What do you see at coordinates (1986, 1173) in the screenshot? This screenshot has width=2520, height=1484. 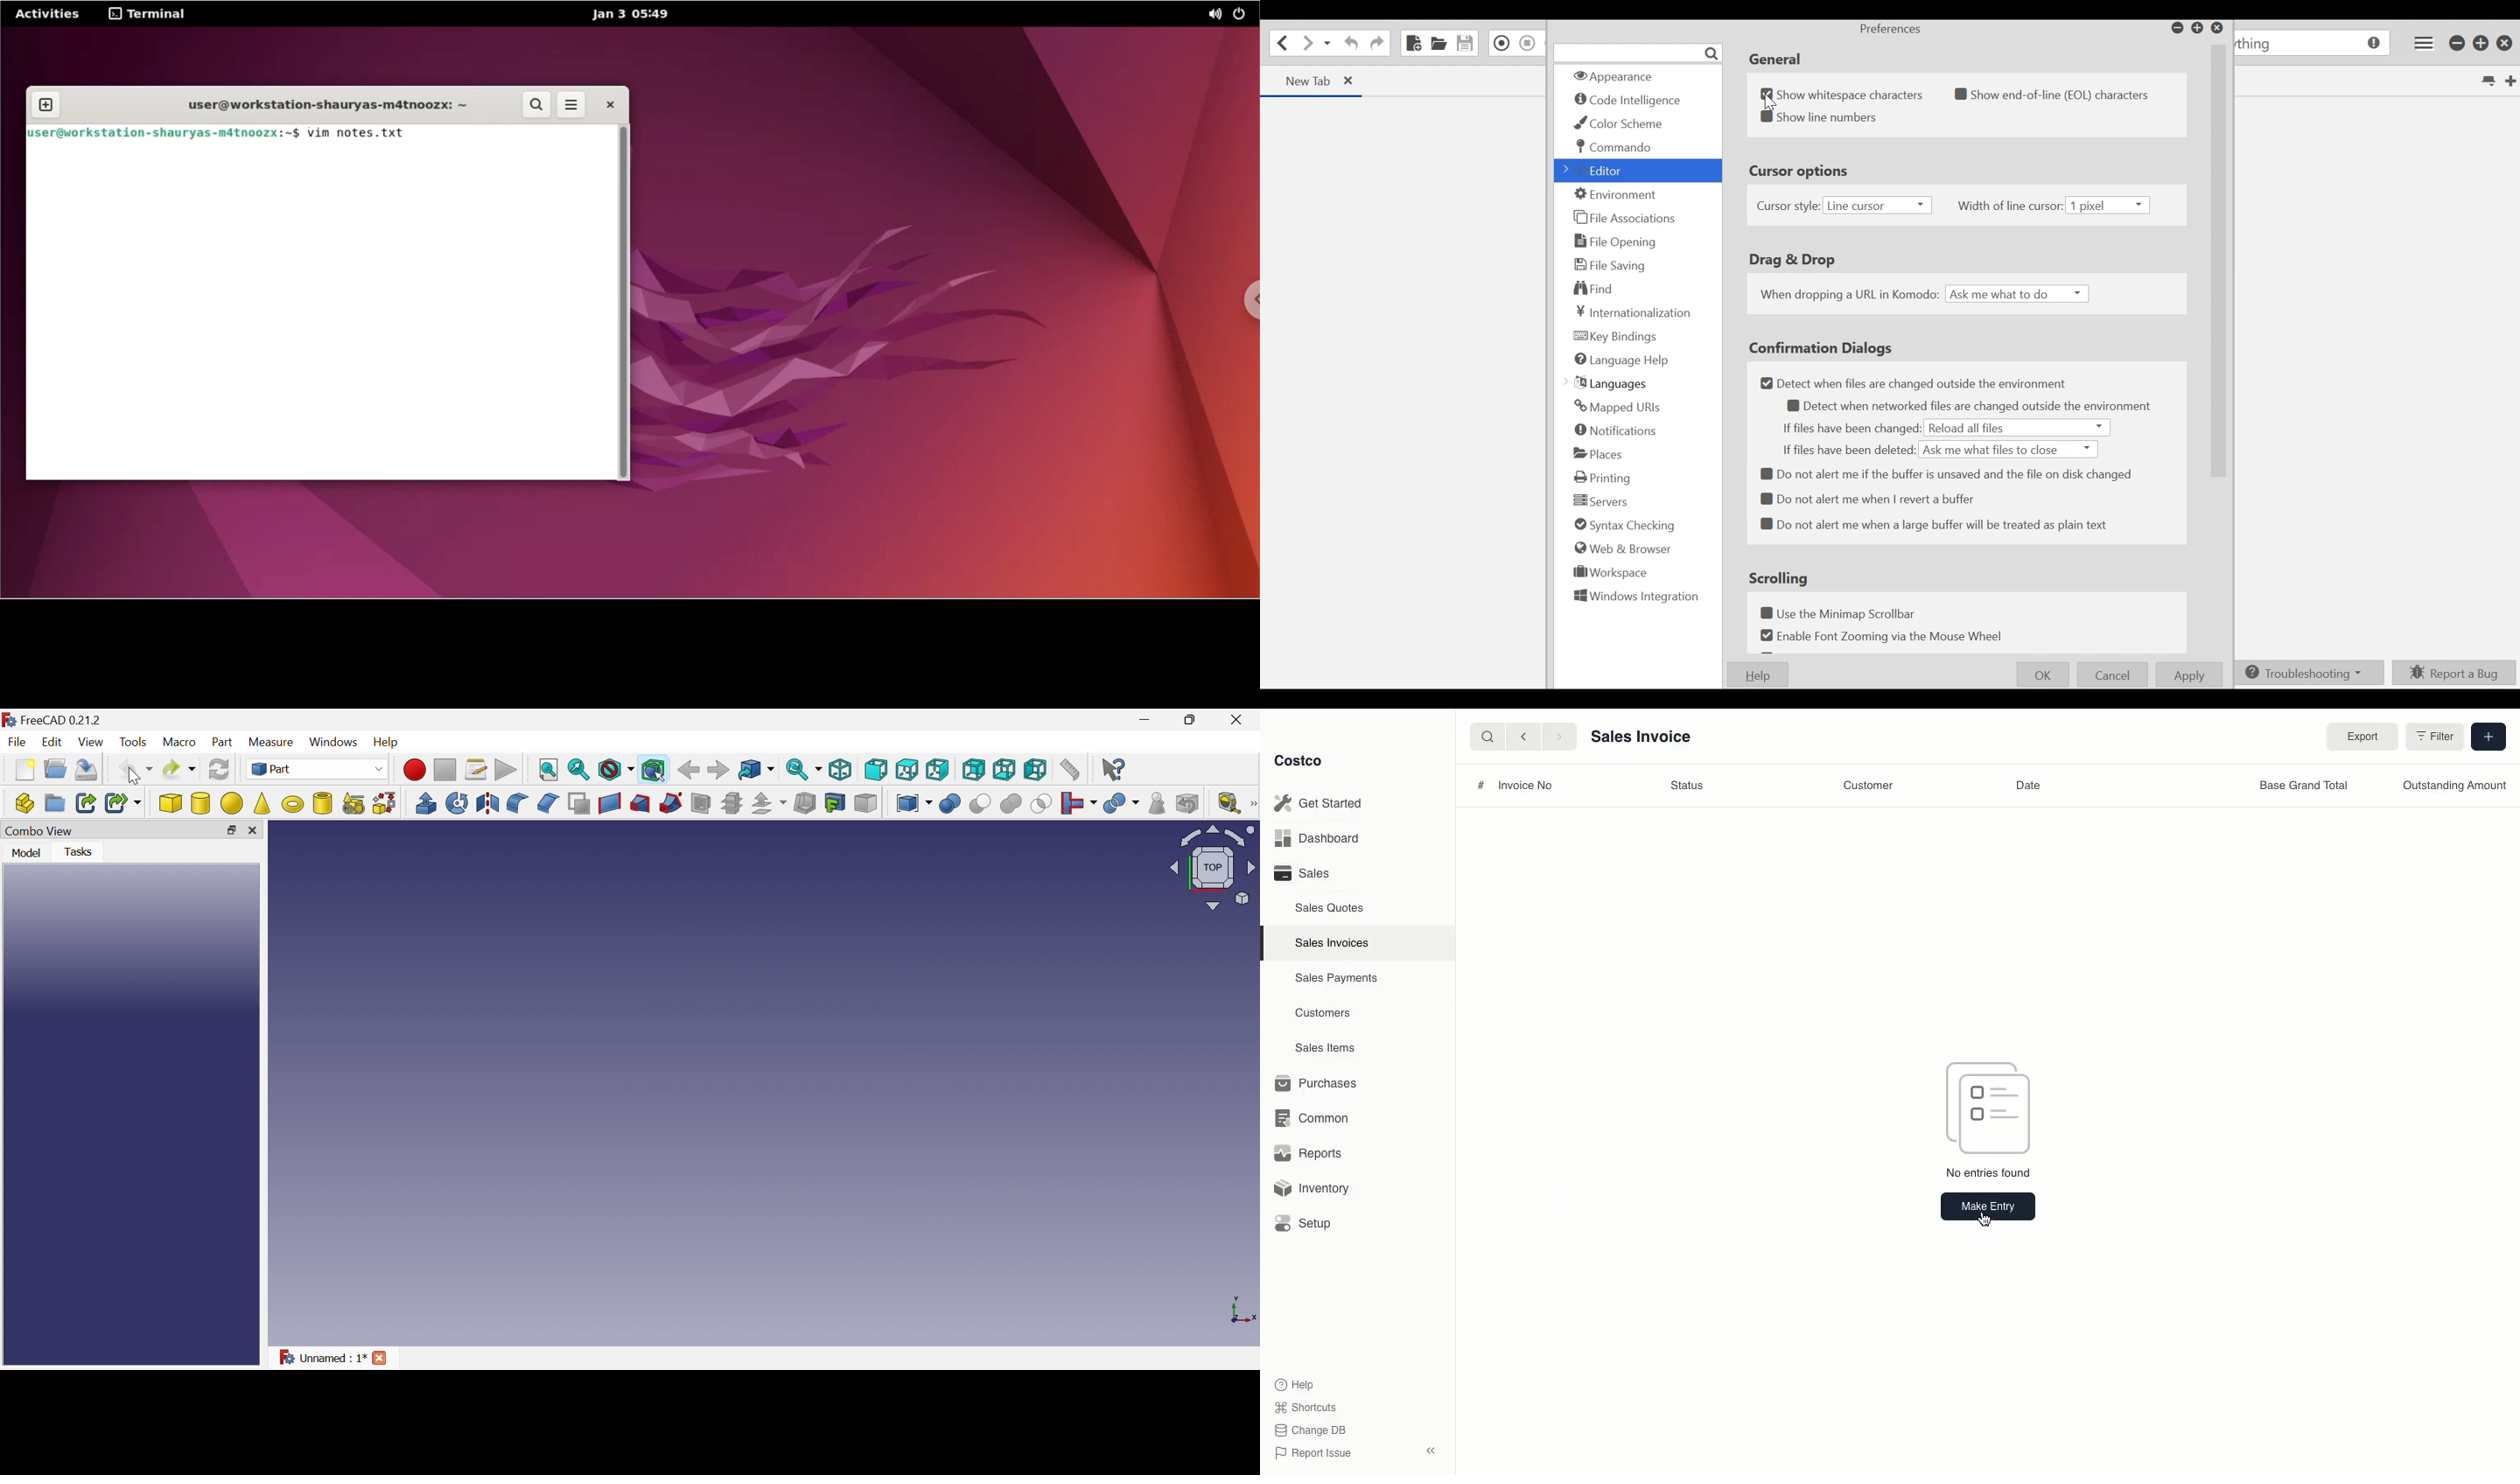 I see `No entries found` at bounding box center [1986, 1173].